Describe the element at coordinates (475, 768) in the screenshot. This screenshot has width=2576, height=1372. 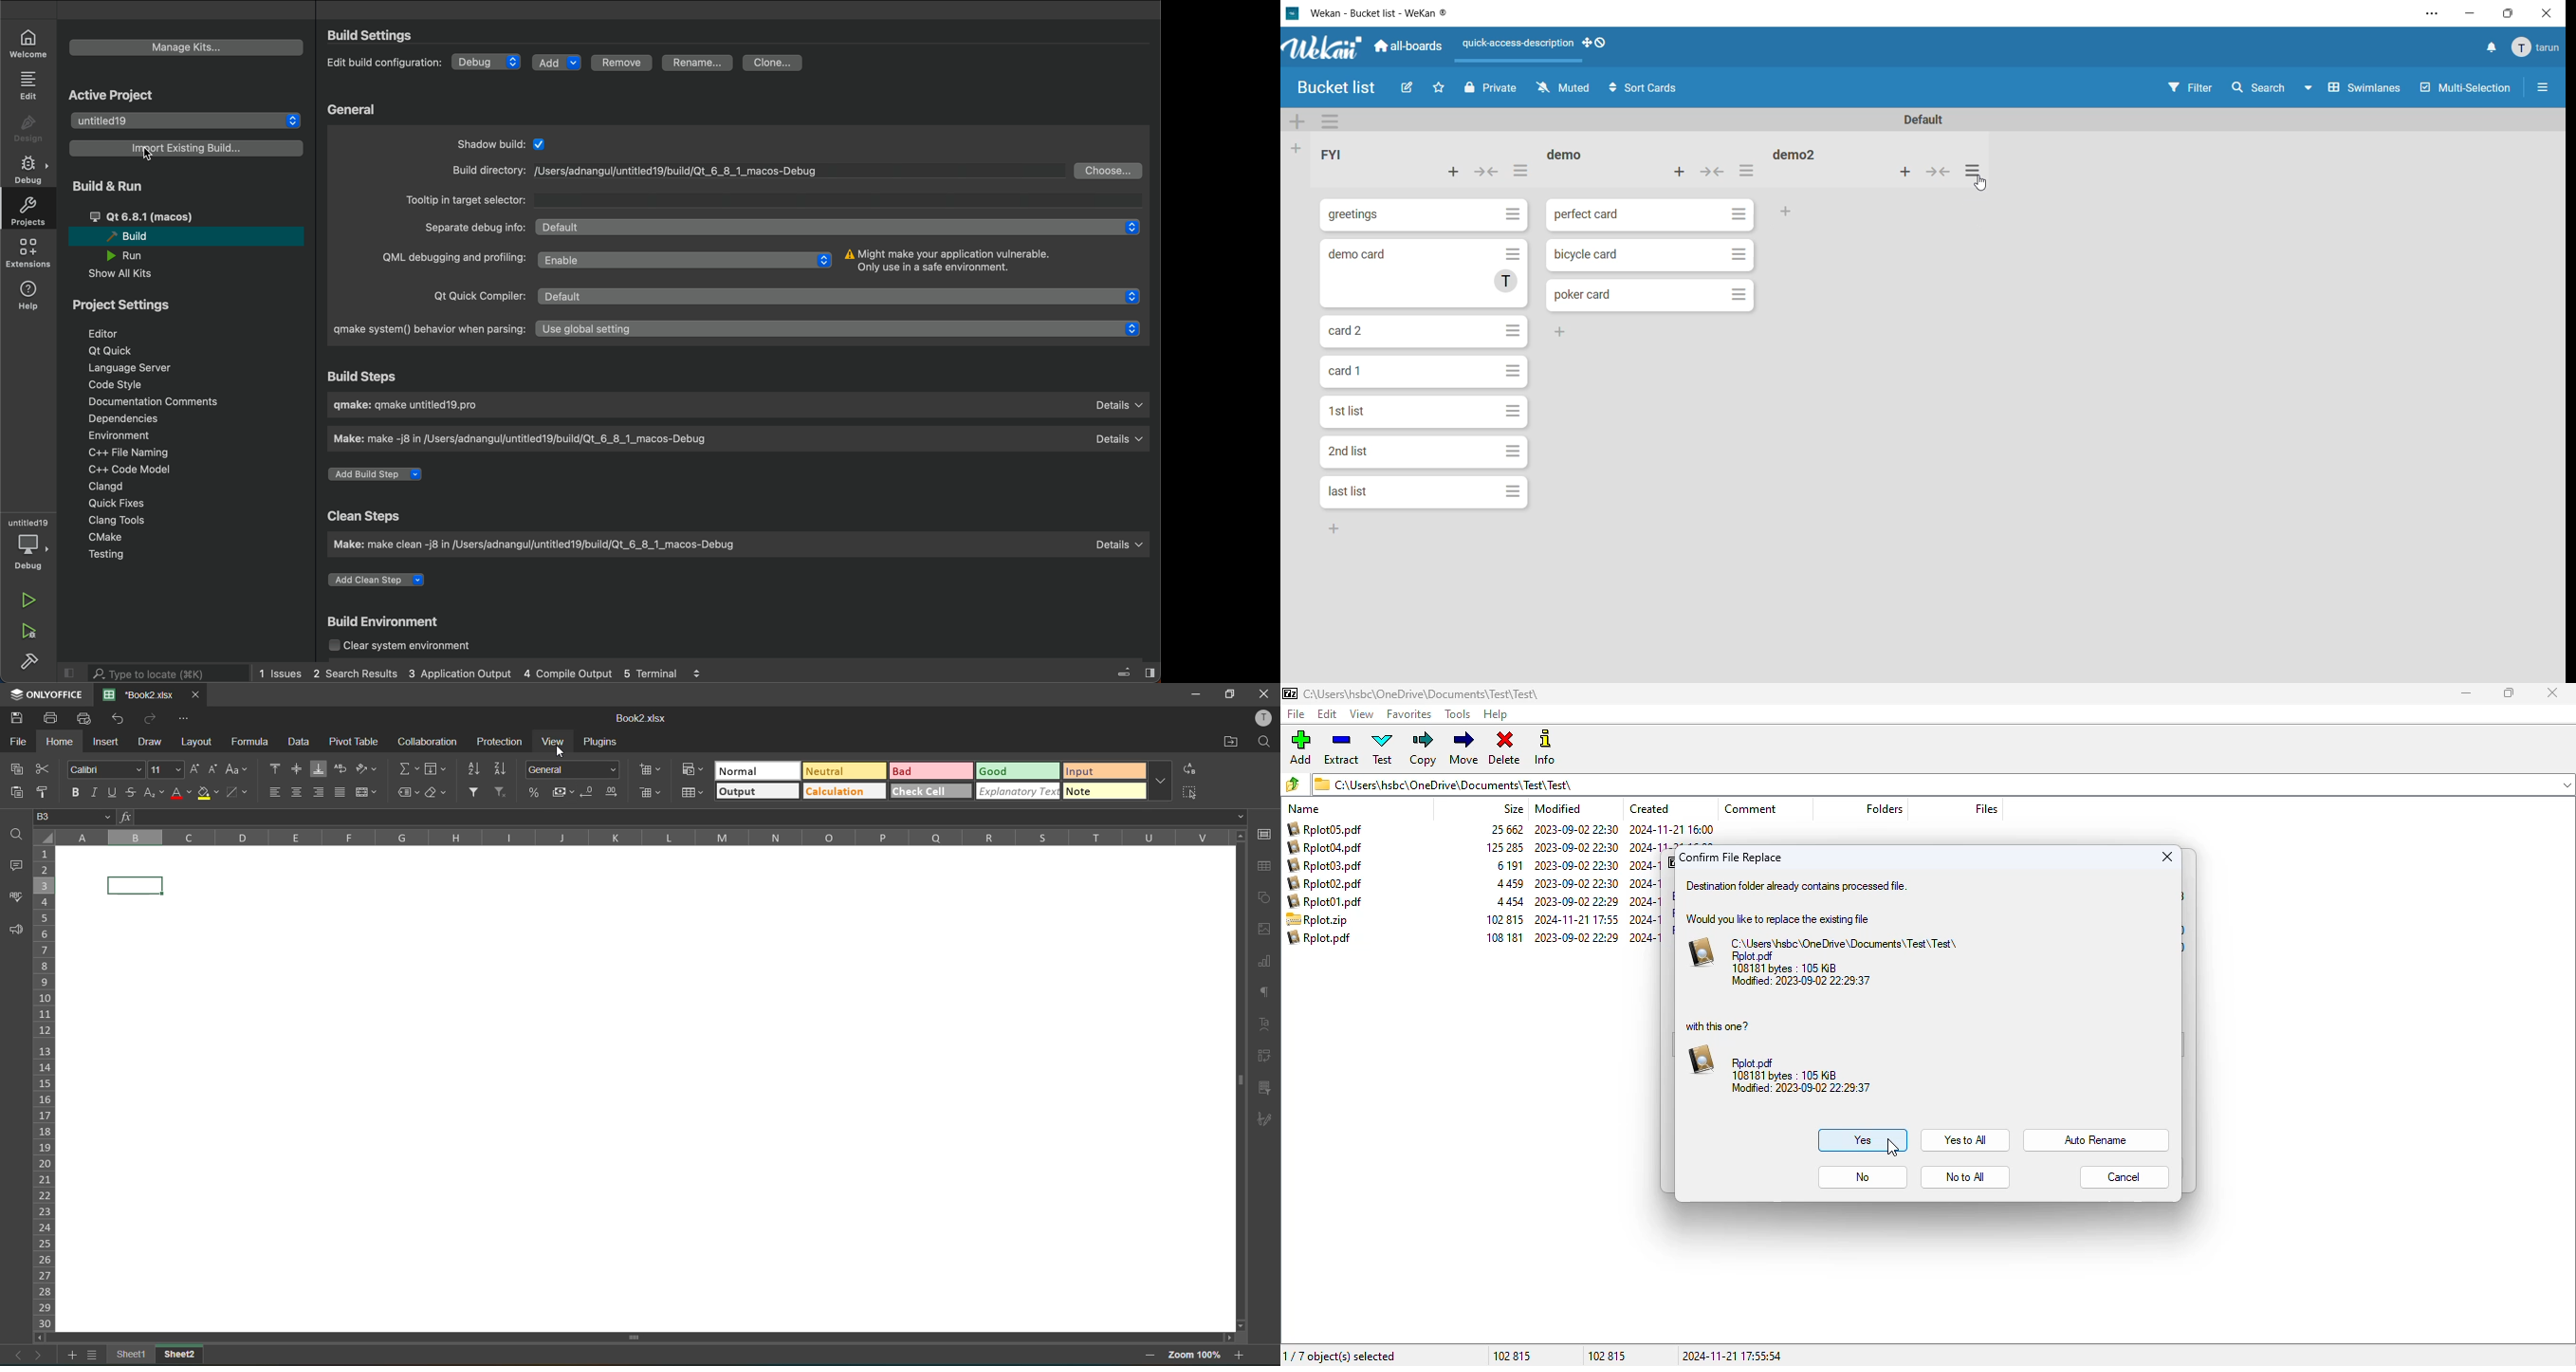
I see `sort ascending` at that location.